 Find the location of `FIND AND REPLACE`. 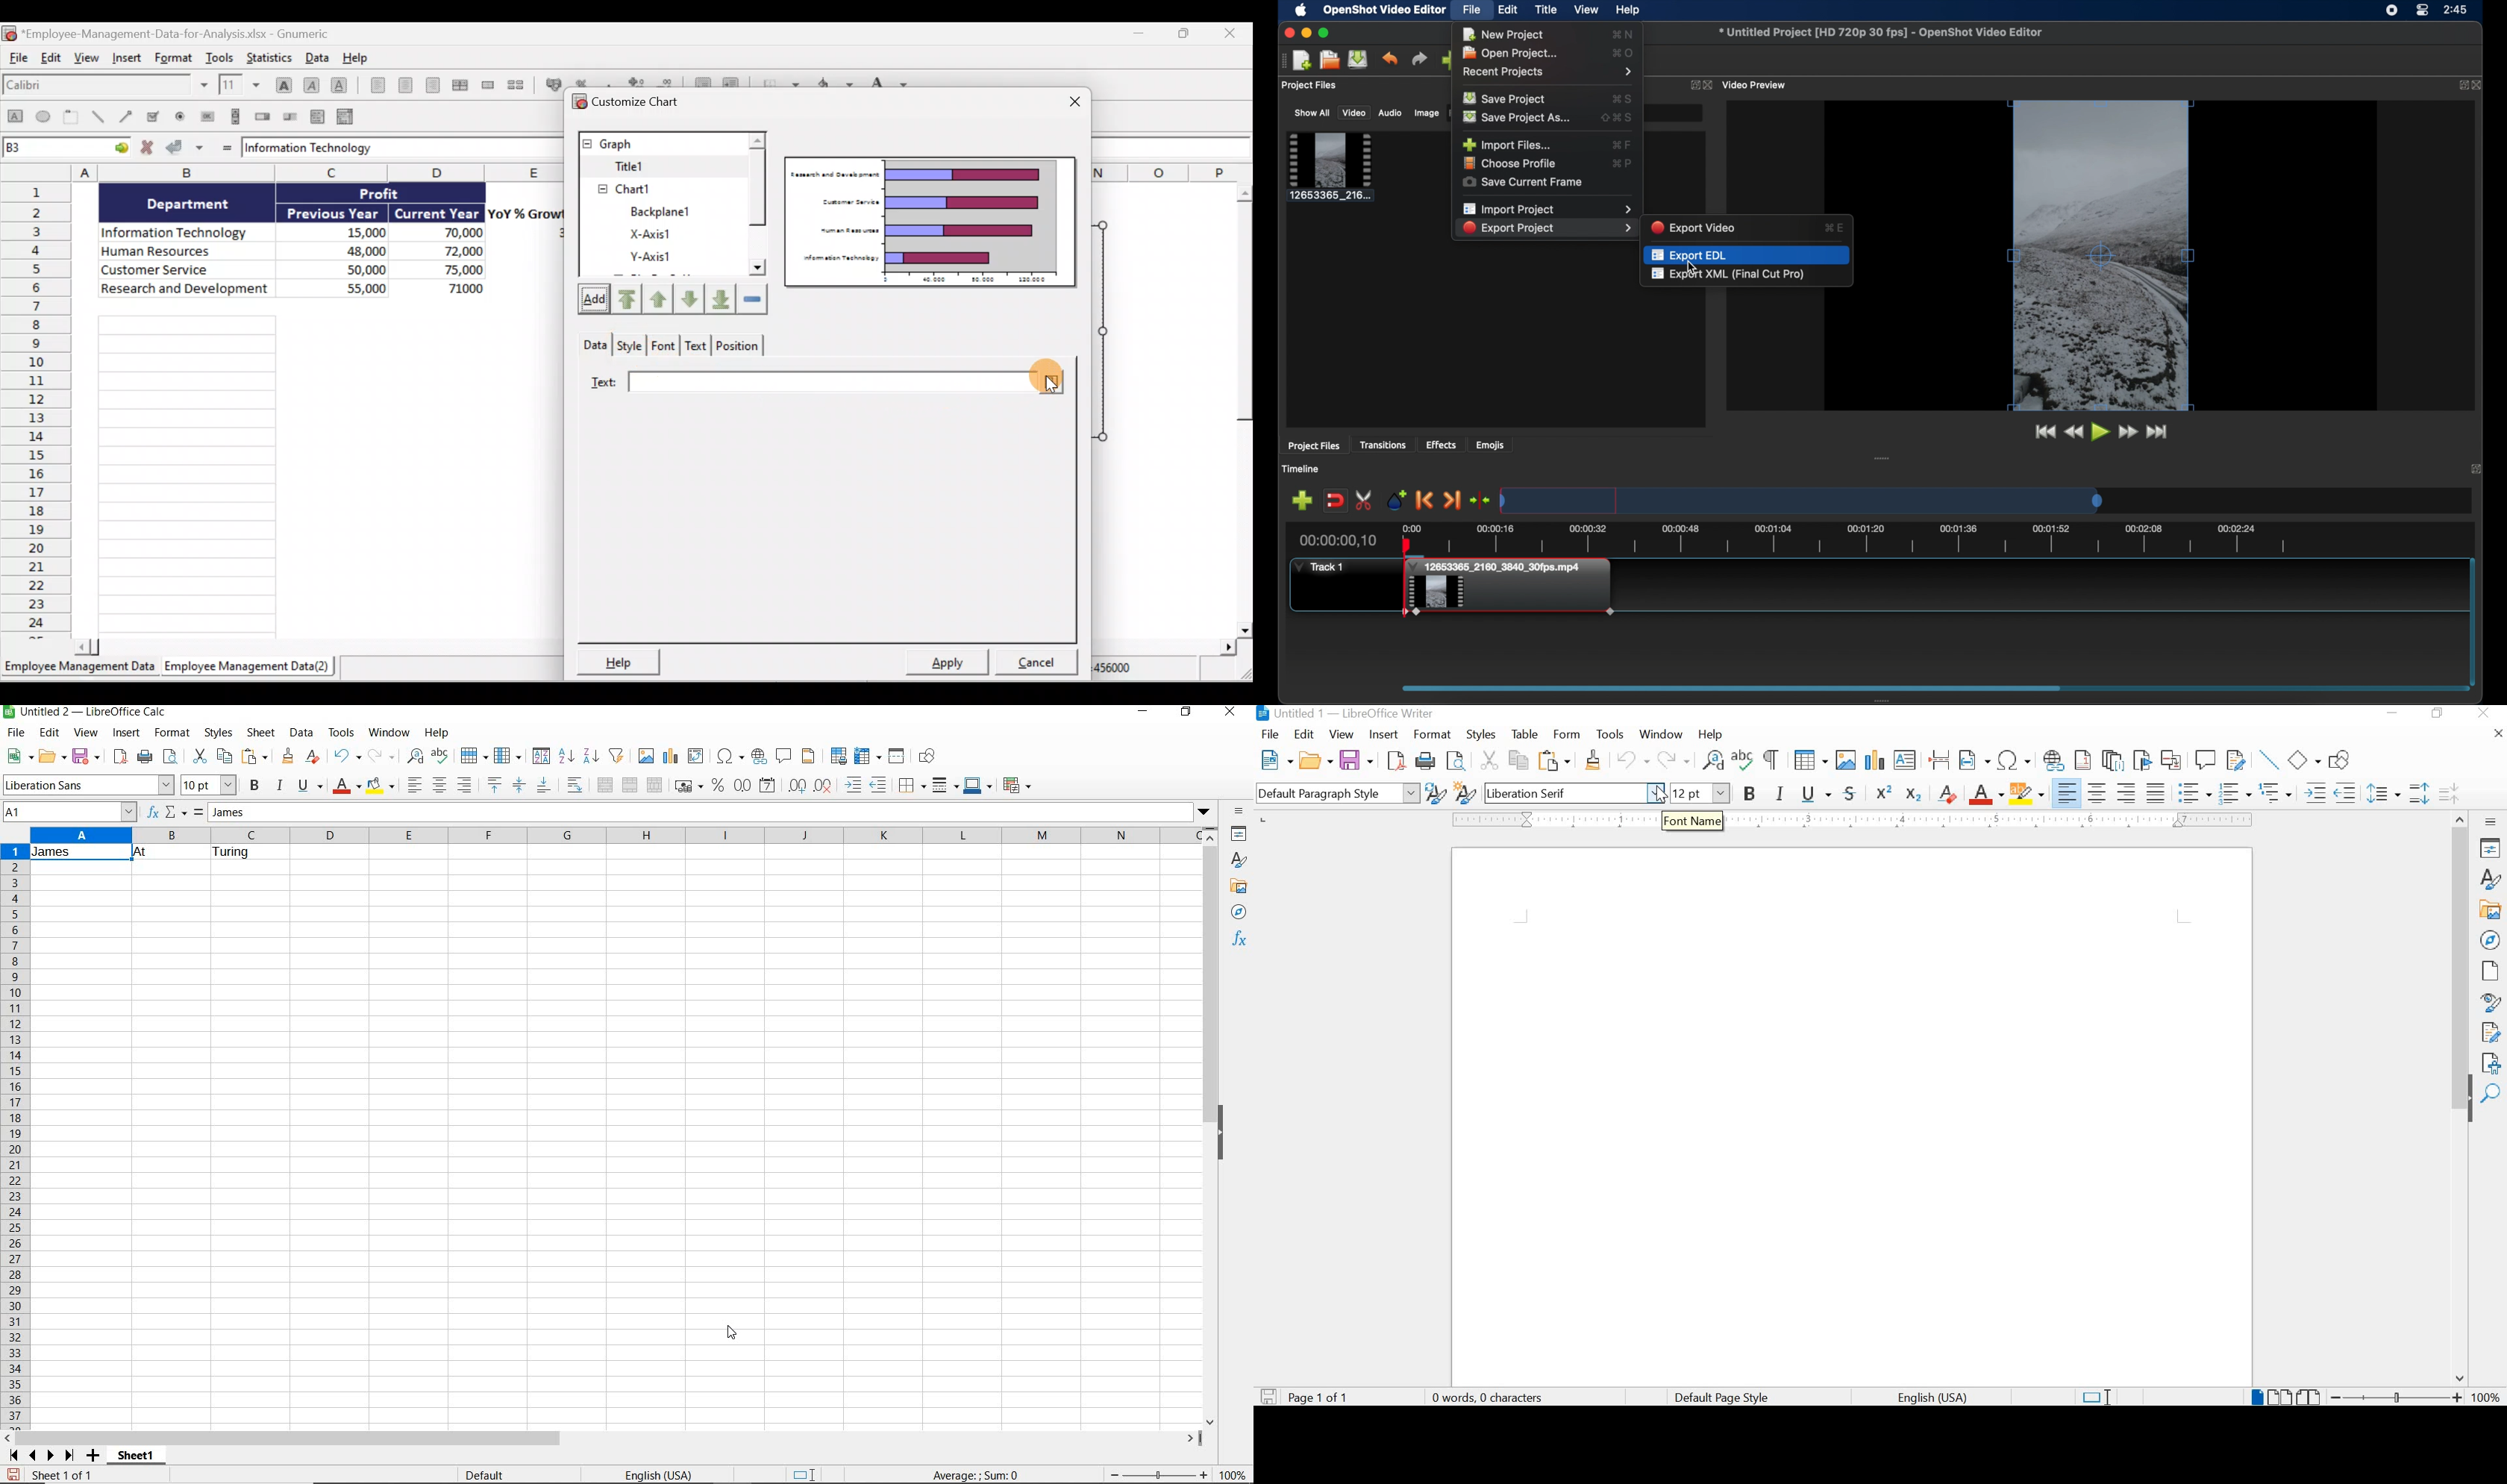

FIND AND REPLACE is located at coordinates (1712, 760).